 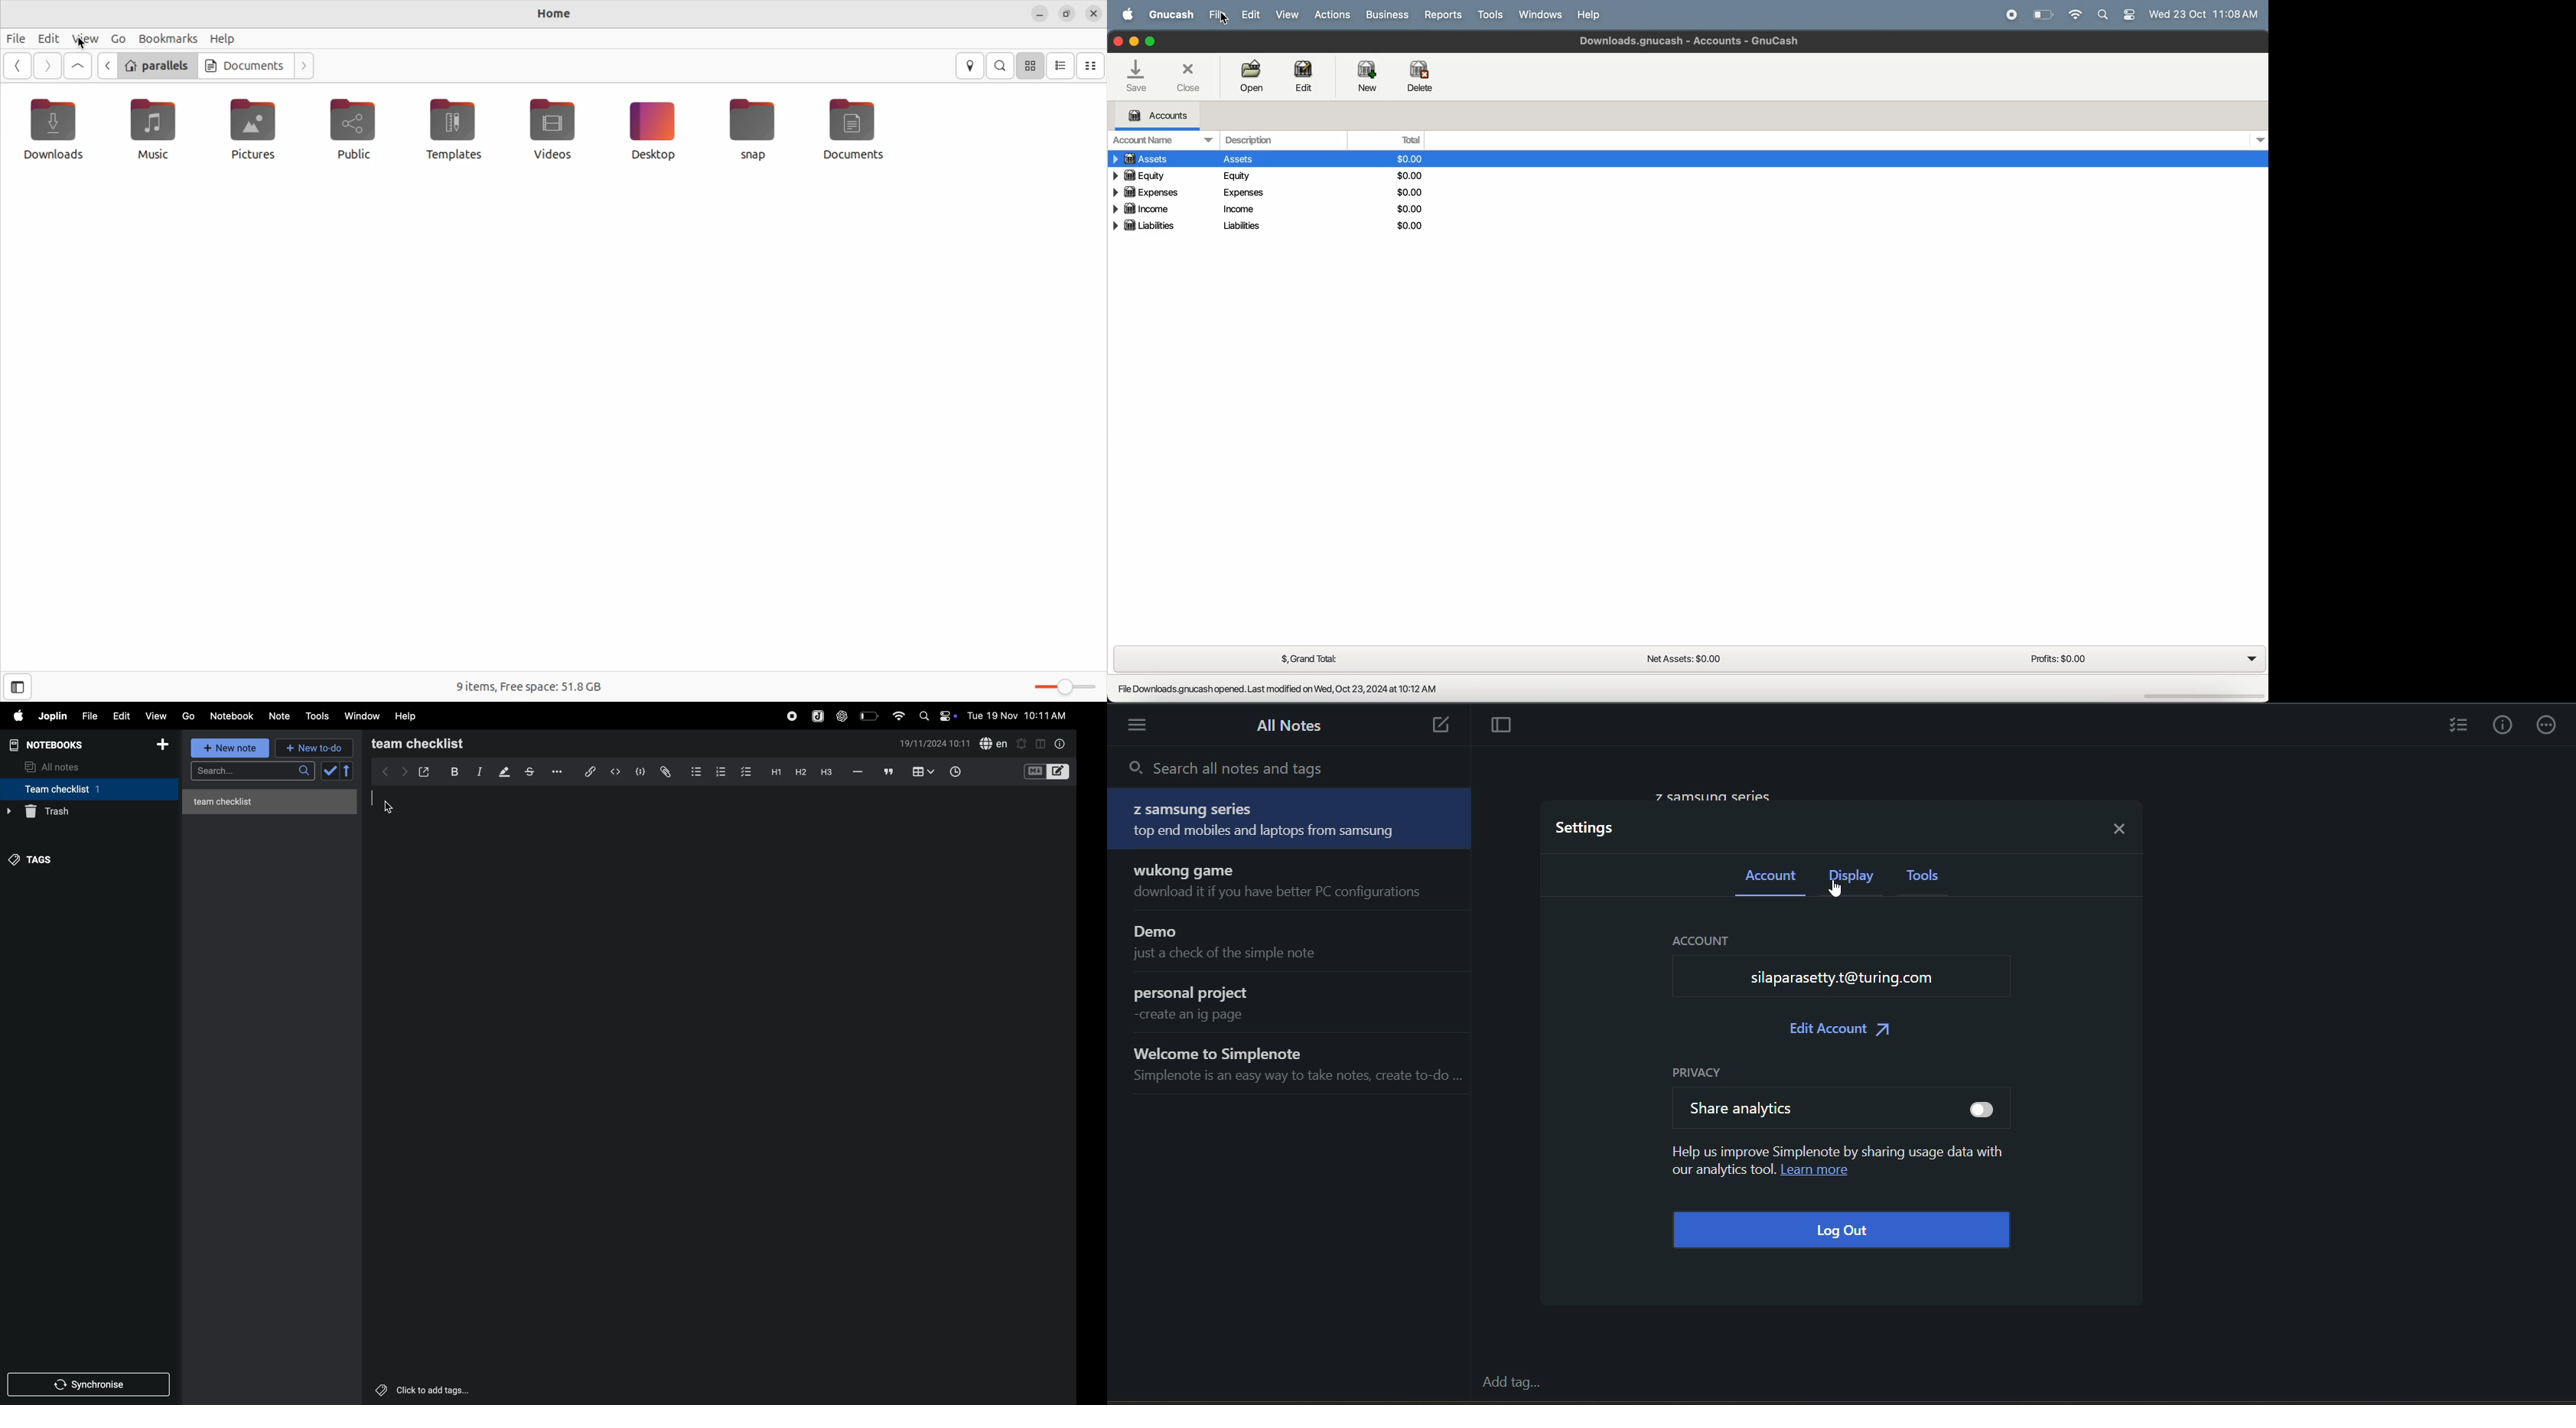 I want to click on help, so click(x=408, y=716).